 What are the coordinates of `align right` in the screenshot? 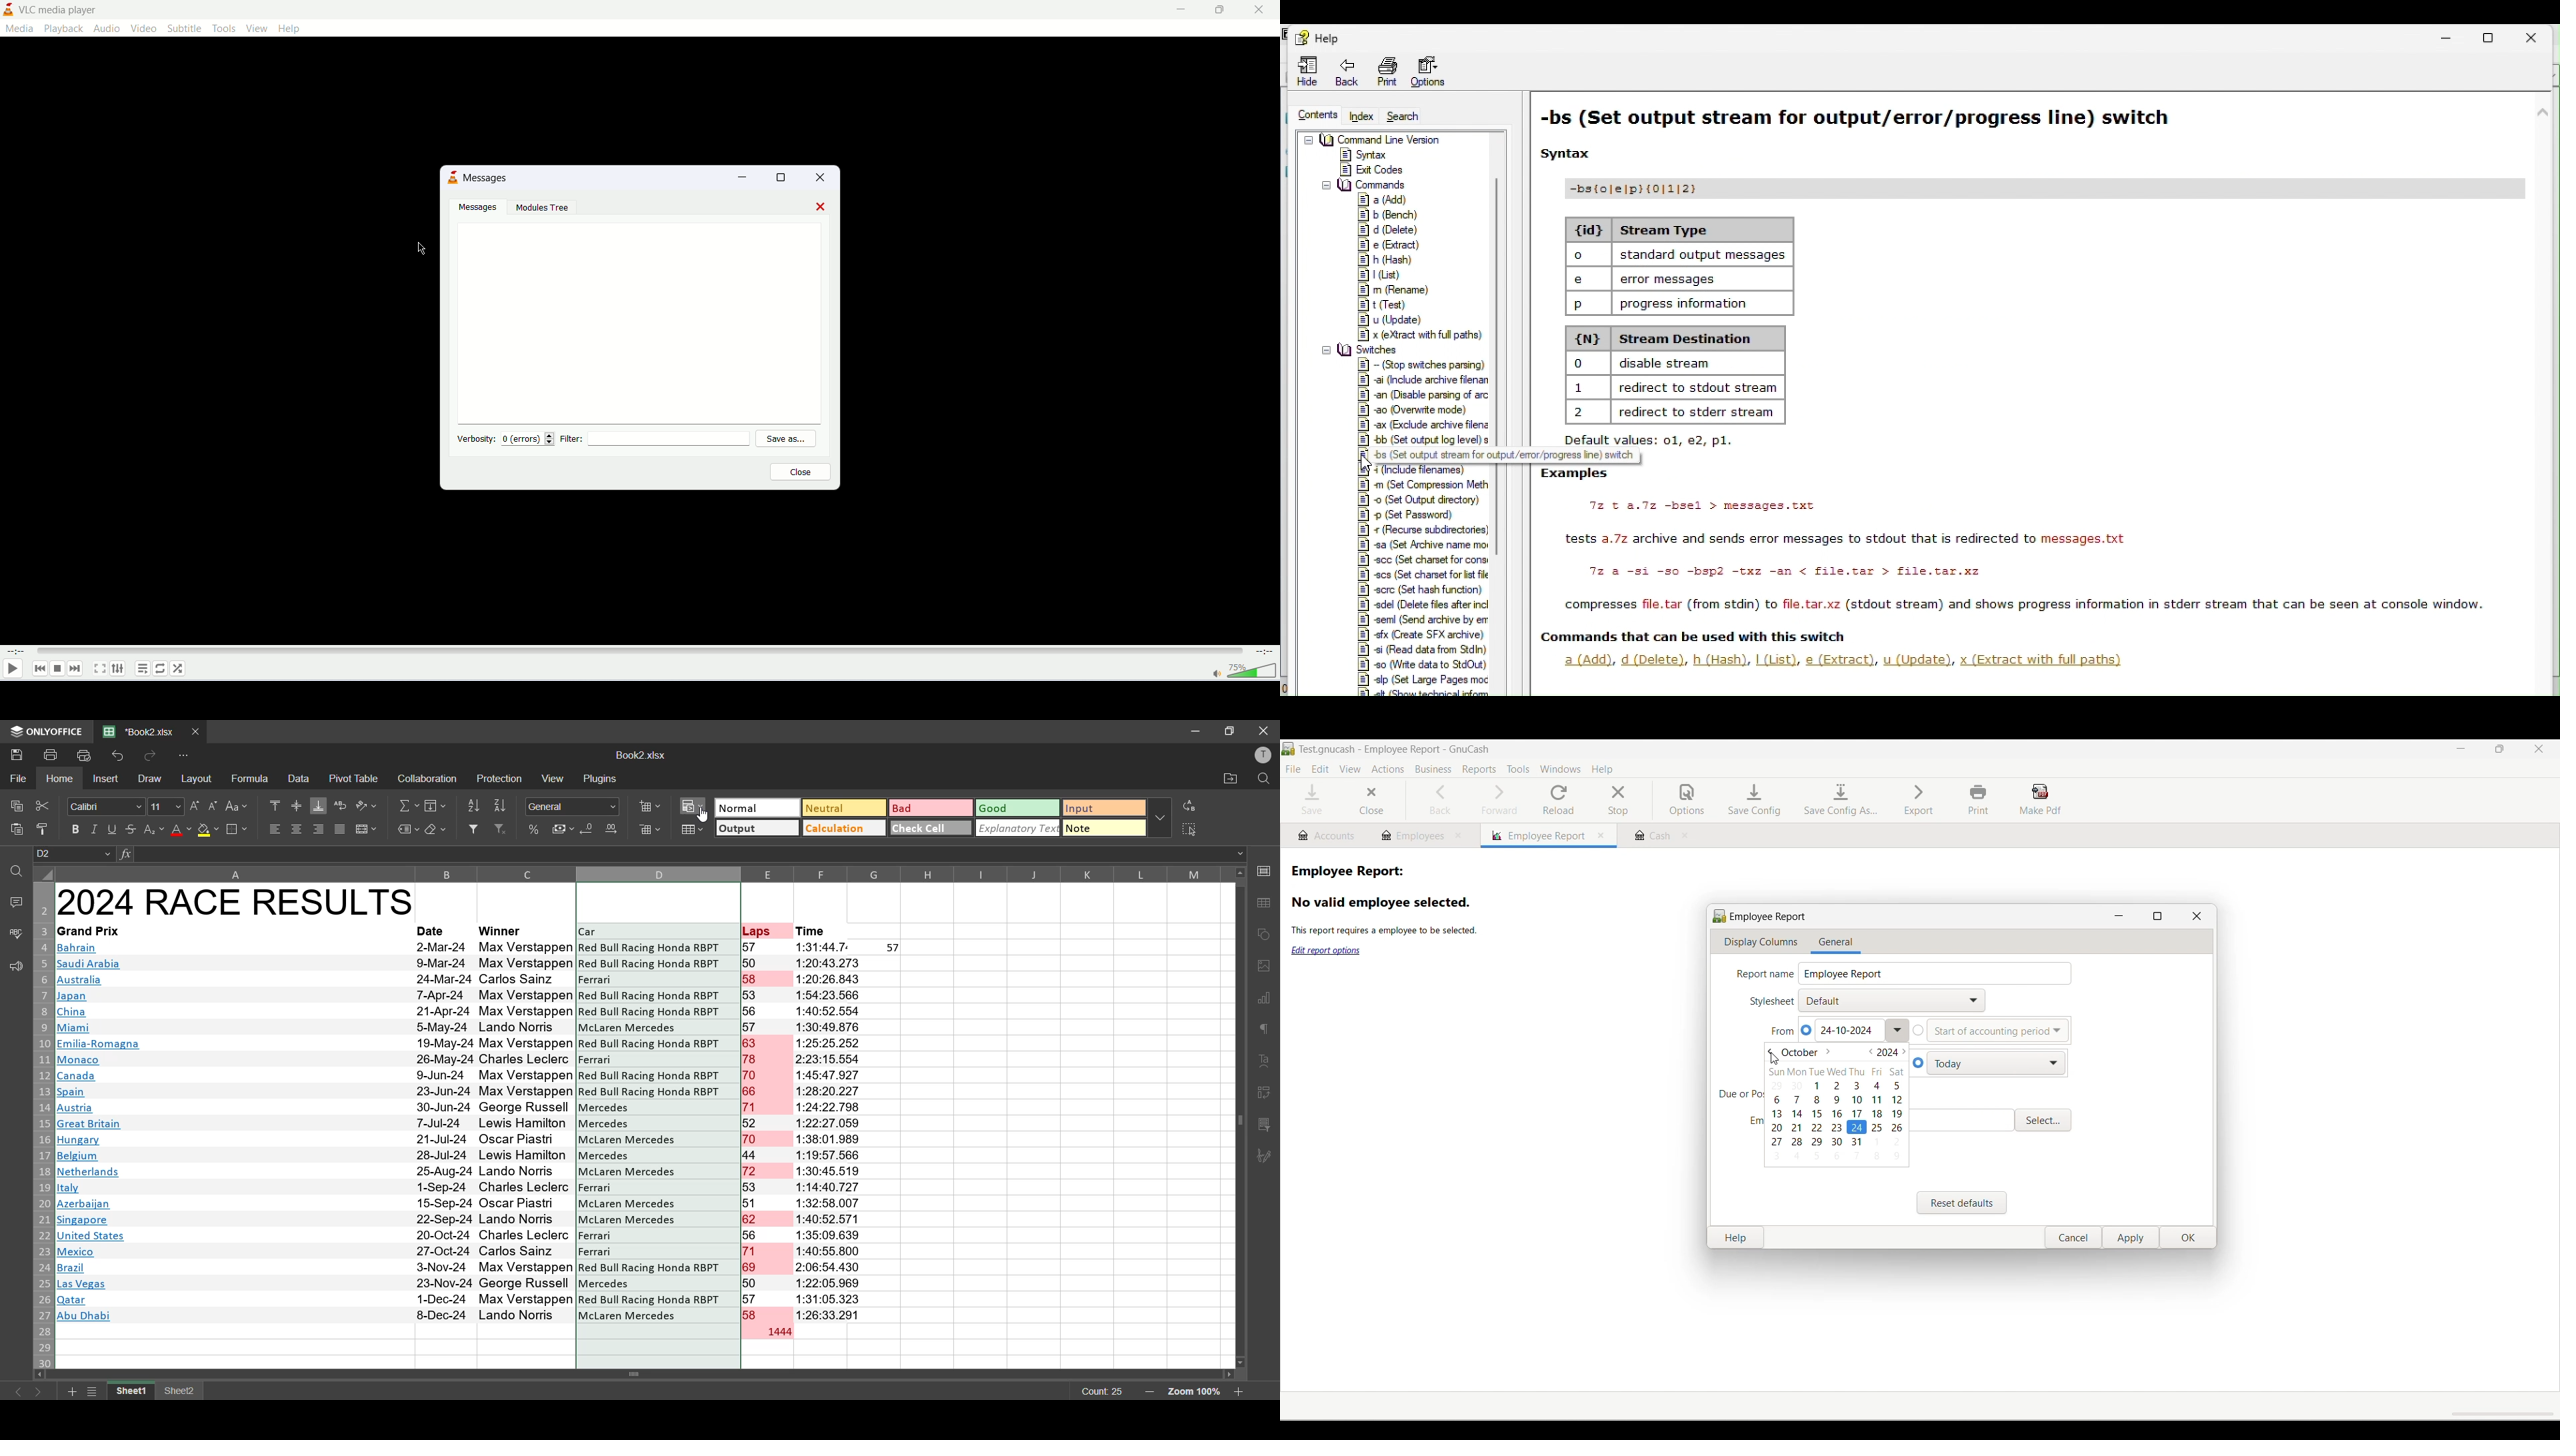 It's located at (321, 829).